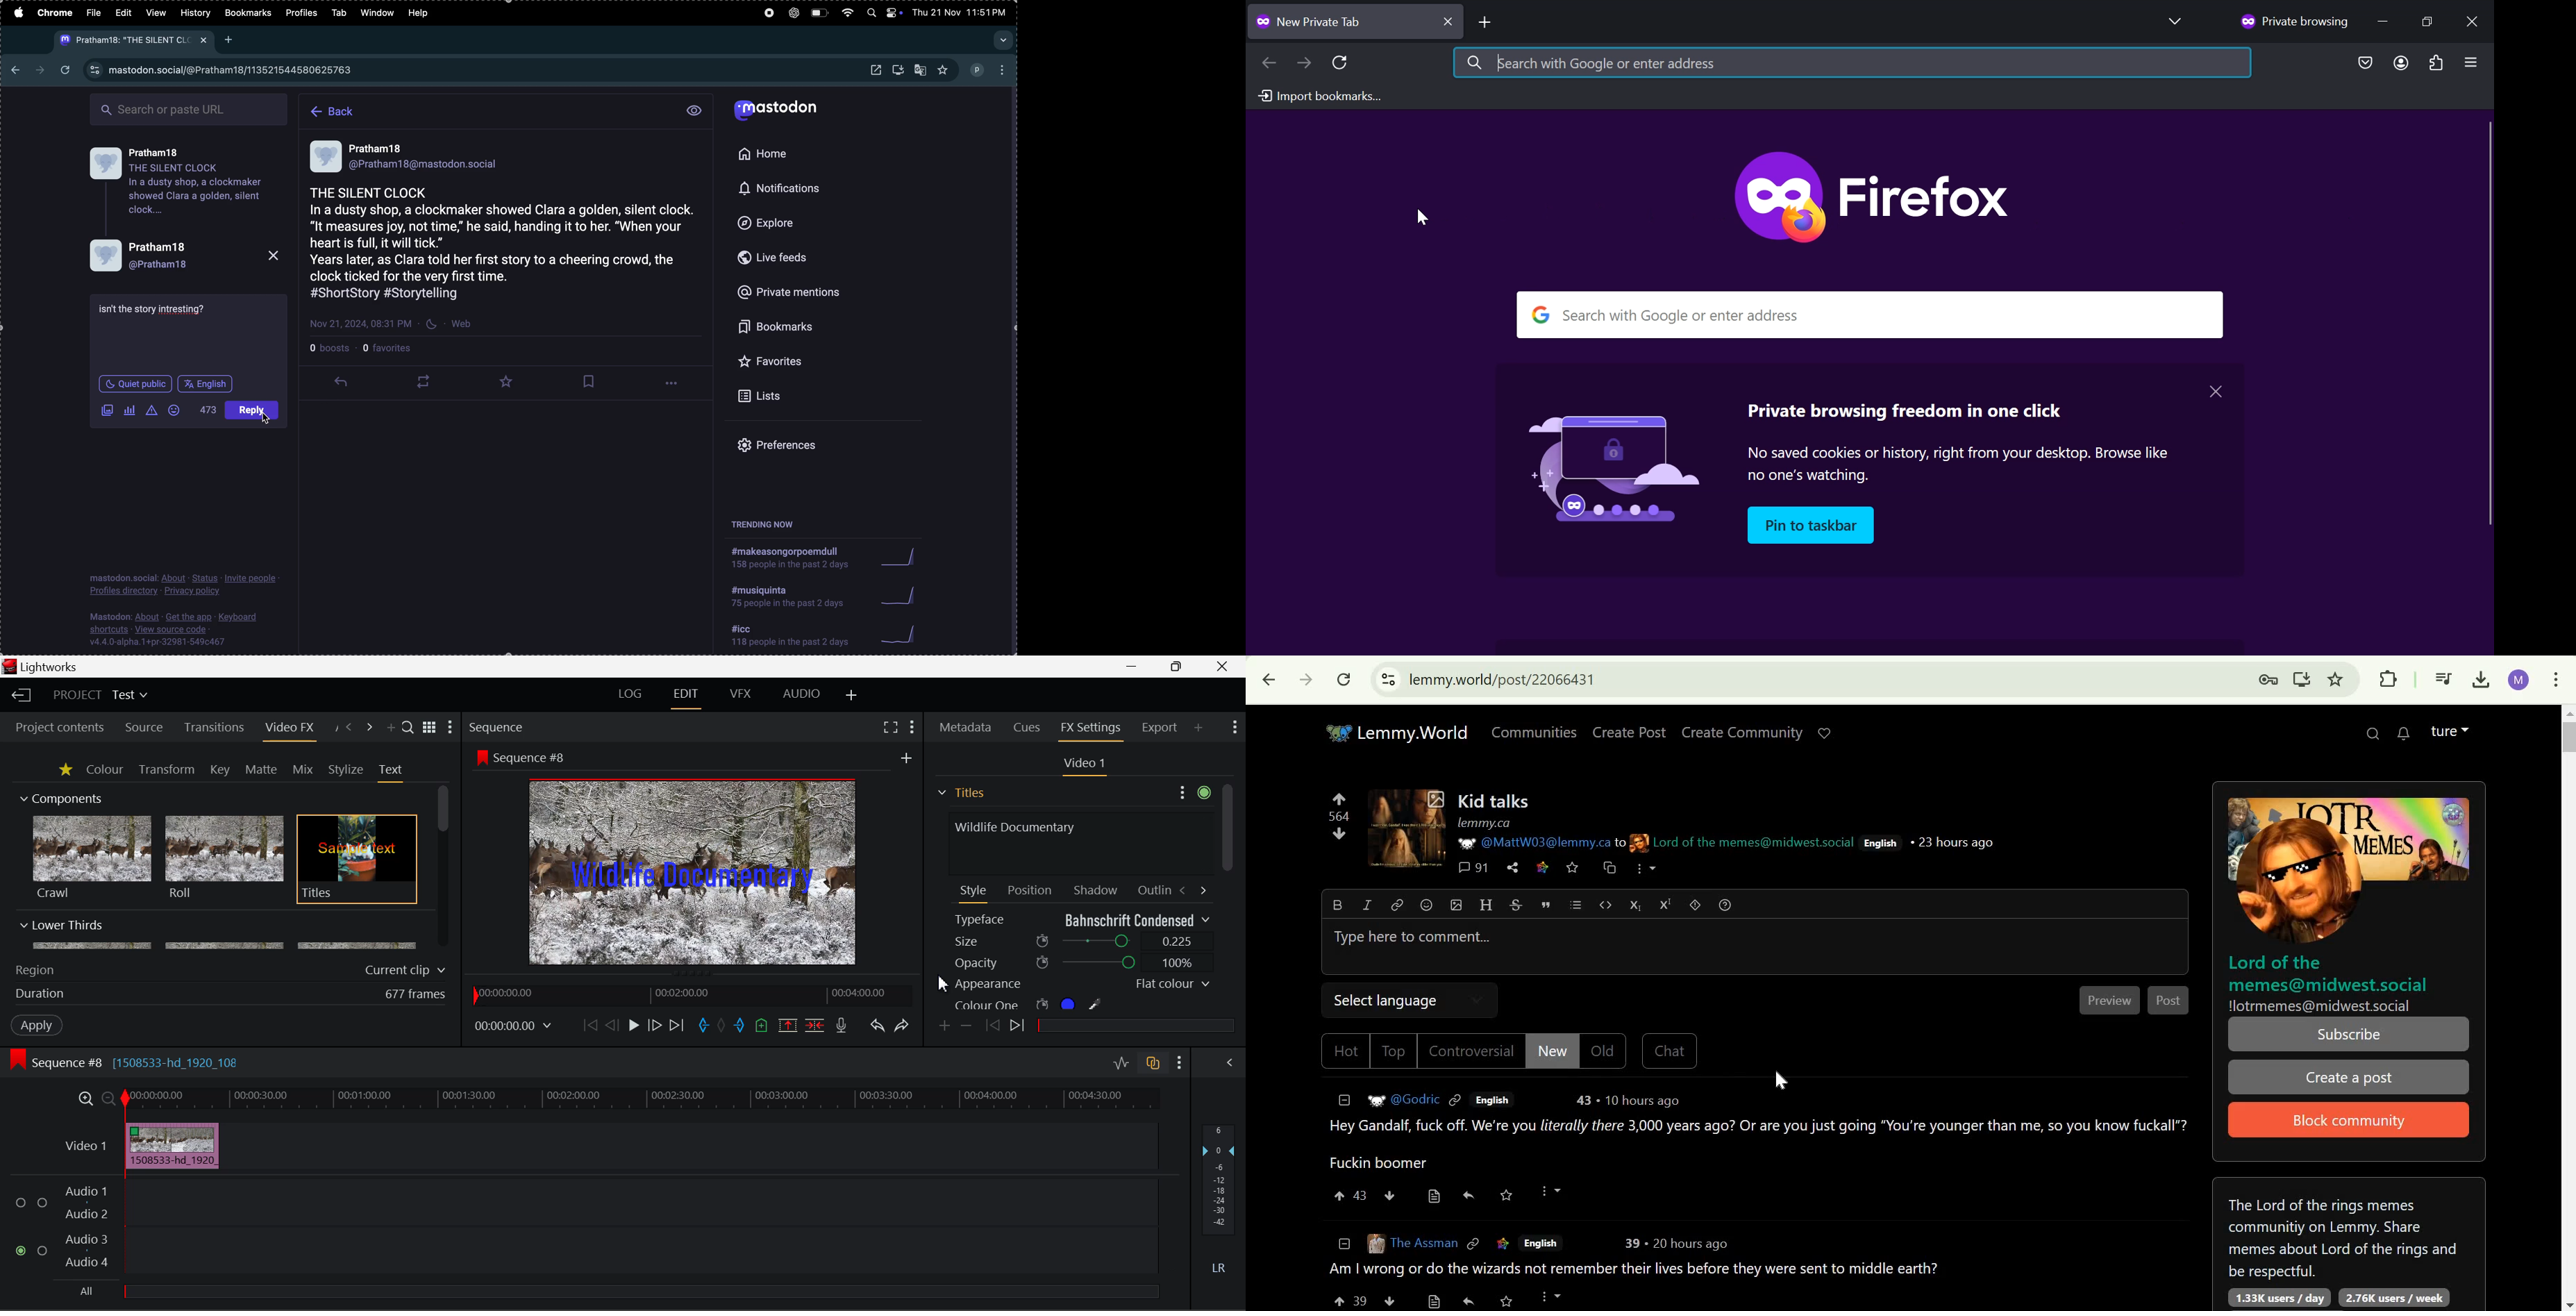 Image resolution: width=2576 pixels, height=1316 pixels. Describe the element at coordinates (1341, 1196) in the screenshot. I see `upvote` at that location.